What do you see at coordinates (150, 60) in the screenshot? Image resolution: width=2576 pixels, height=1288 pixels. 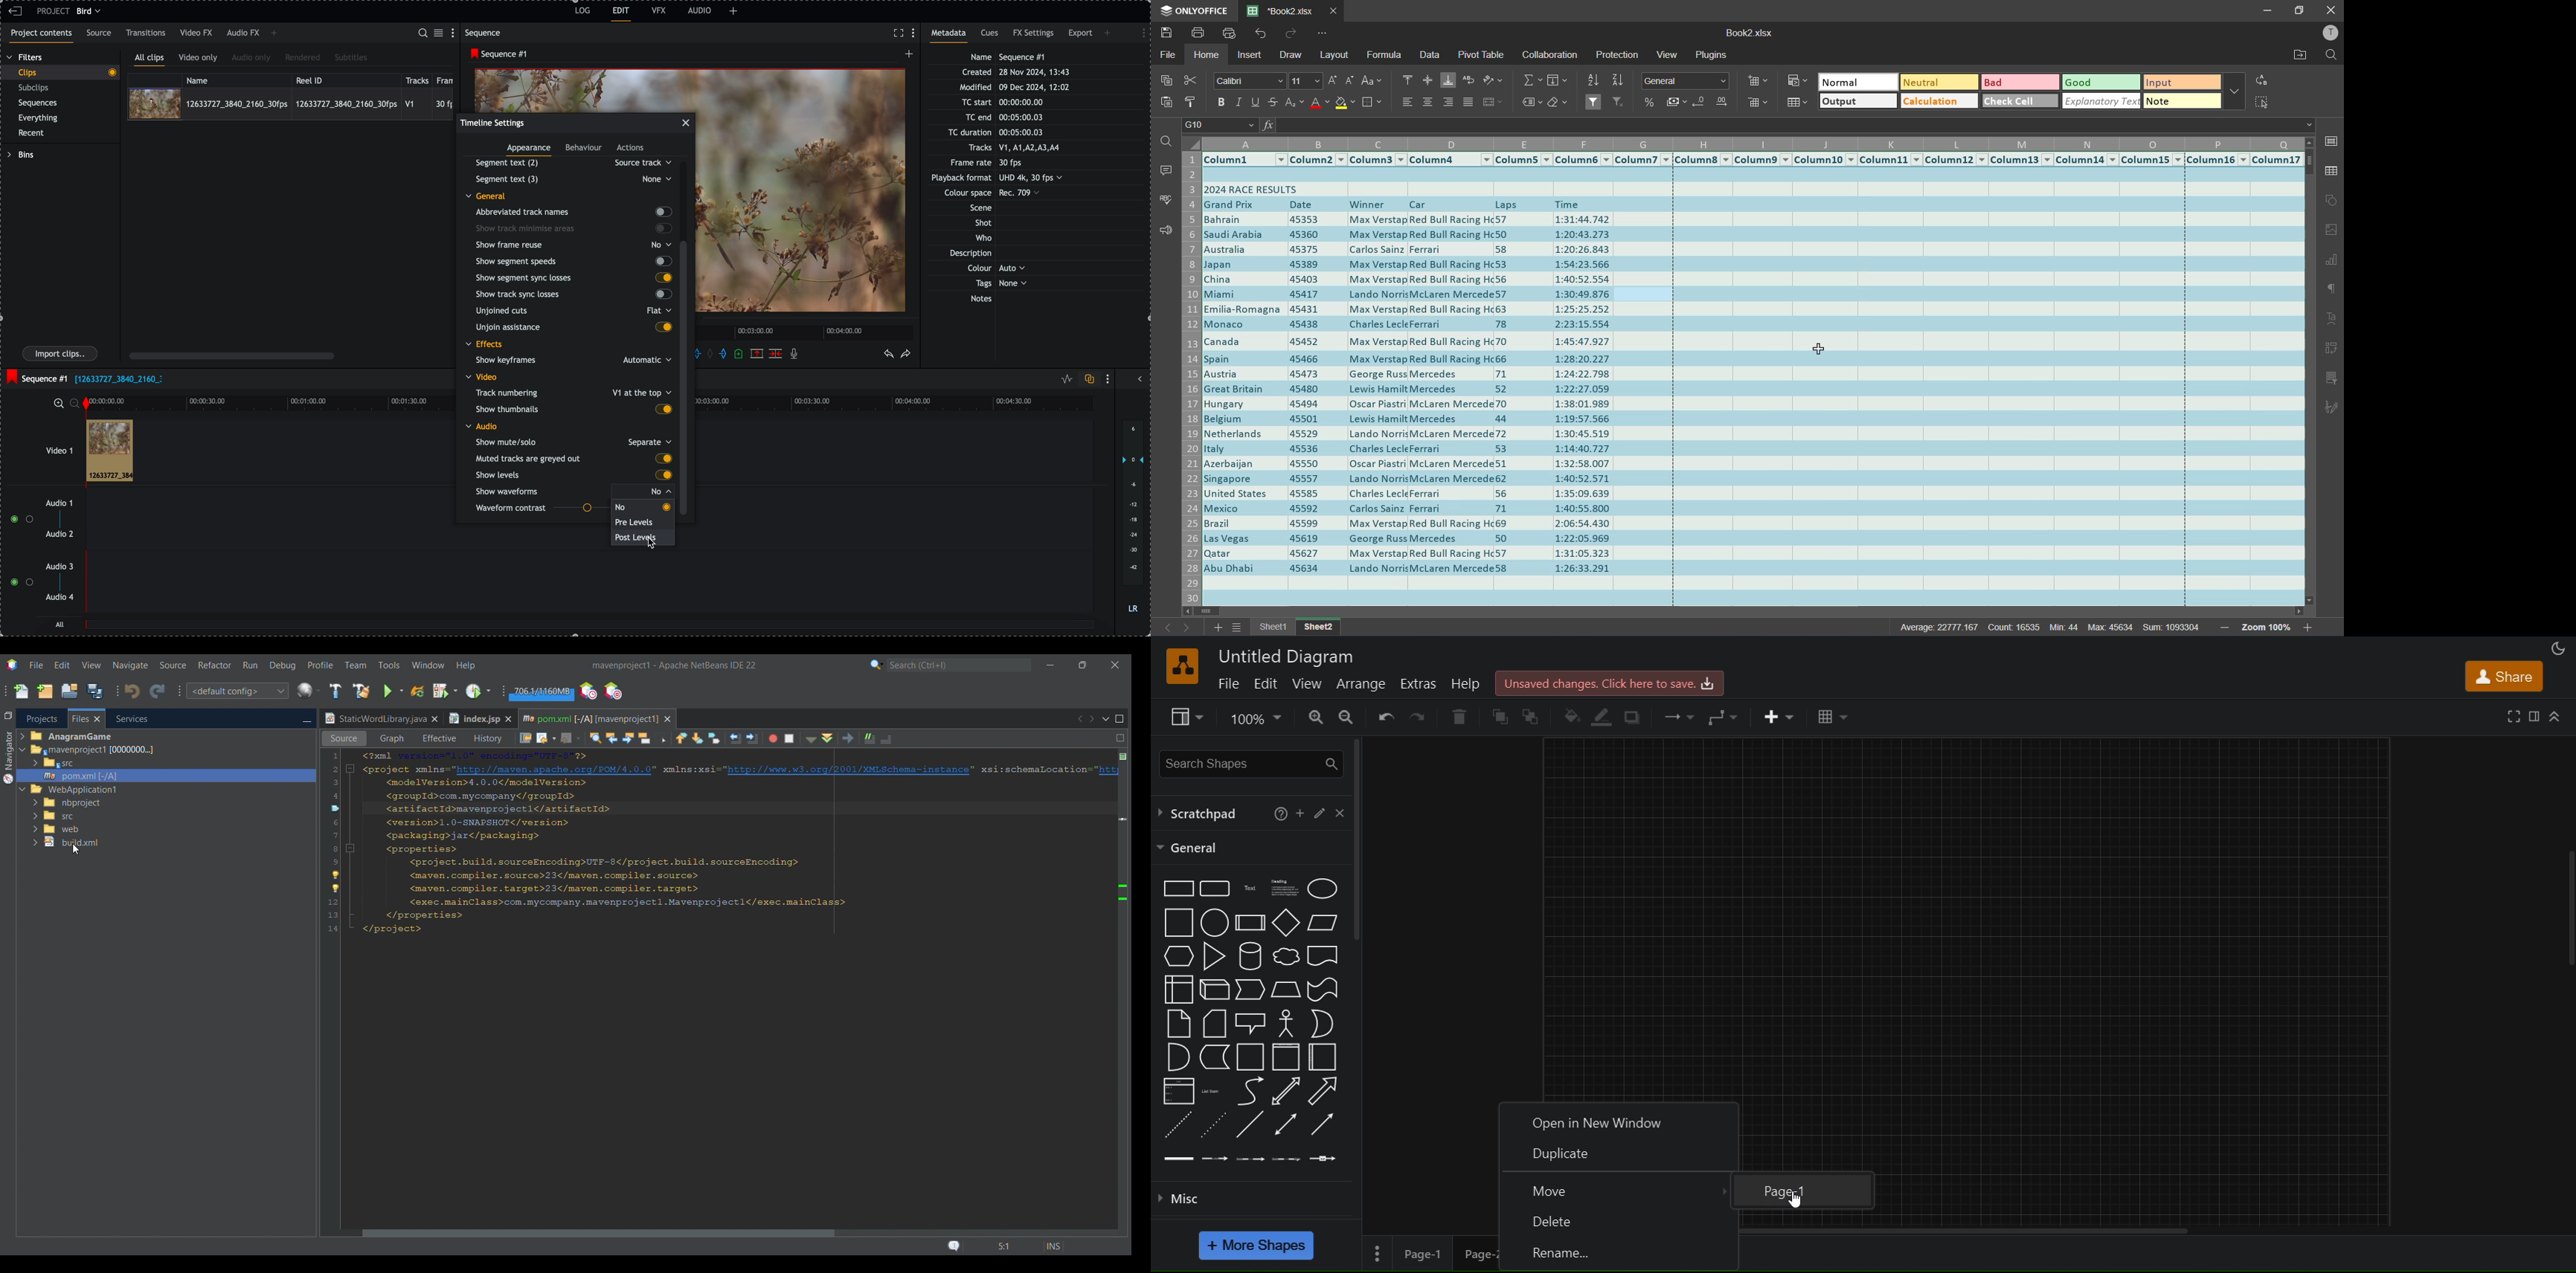 I see `all clips` at bounding box center [150, 60].